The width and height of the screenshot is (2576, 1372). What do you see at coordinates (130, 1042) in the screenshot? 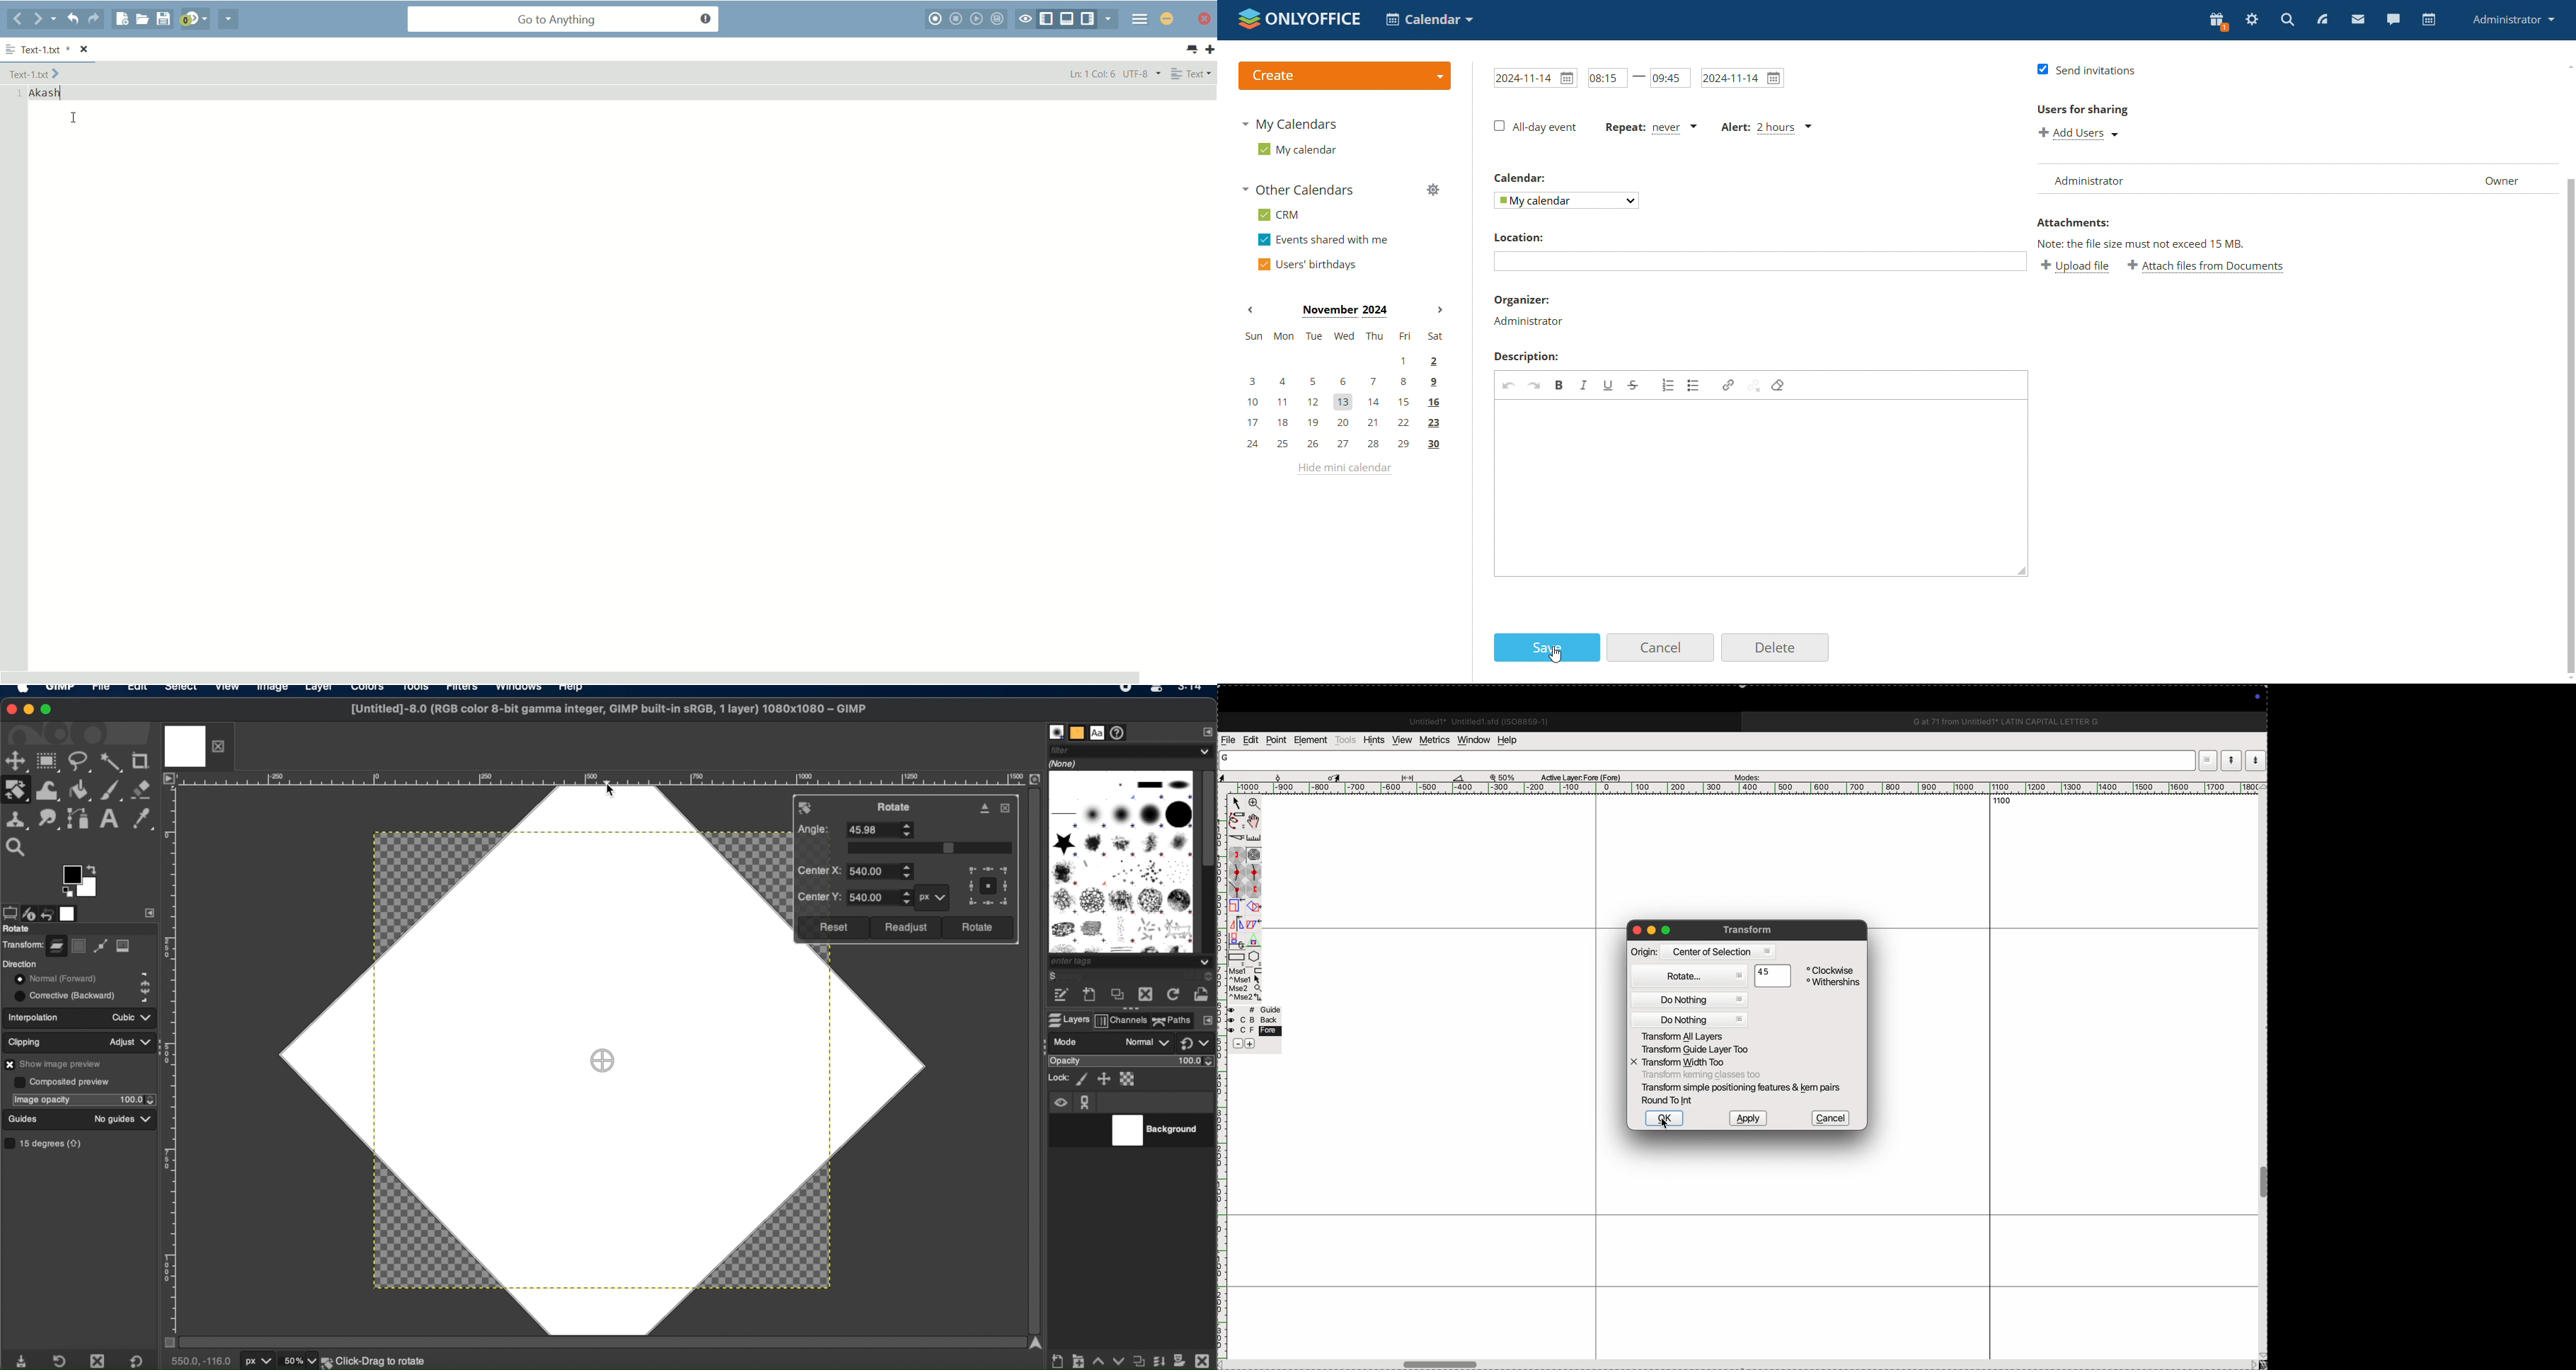
I see `adjust dropdown` at bounding box center [130, 1042].